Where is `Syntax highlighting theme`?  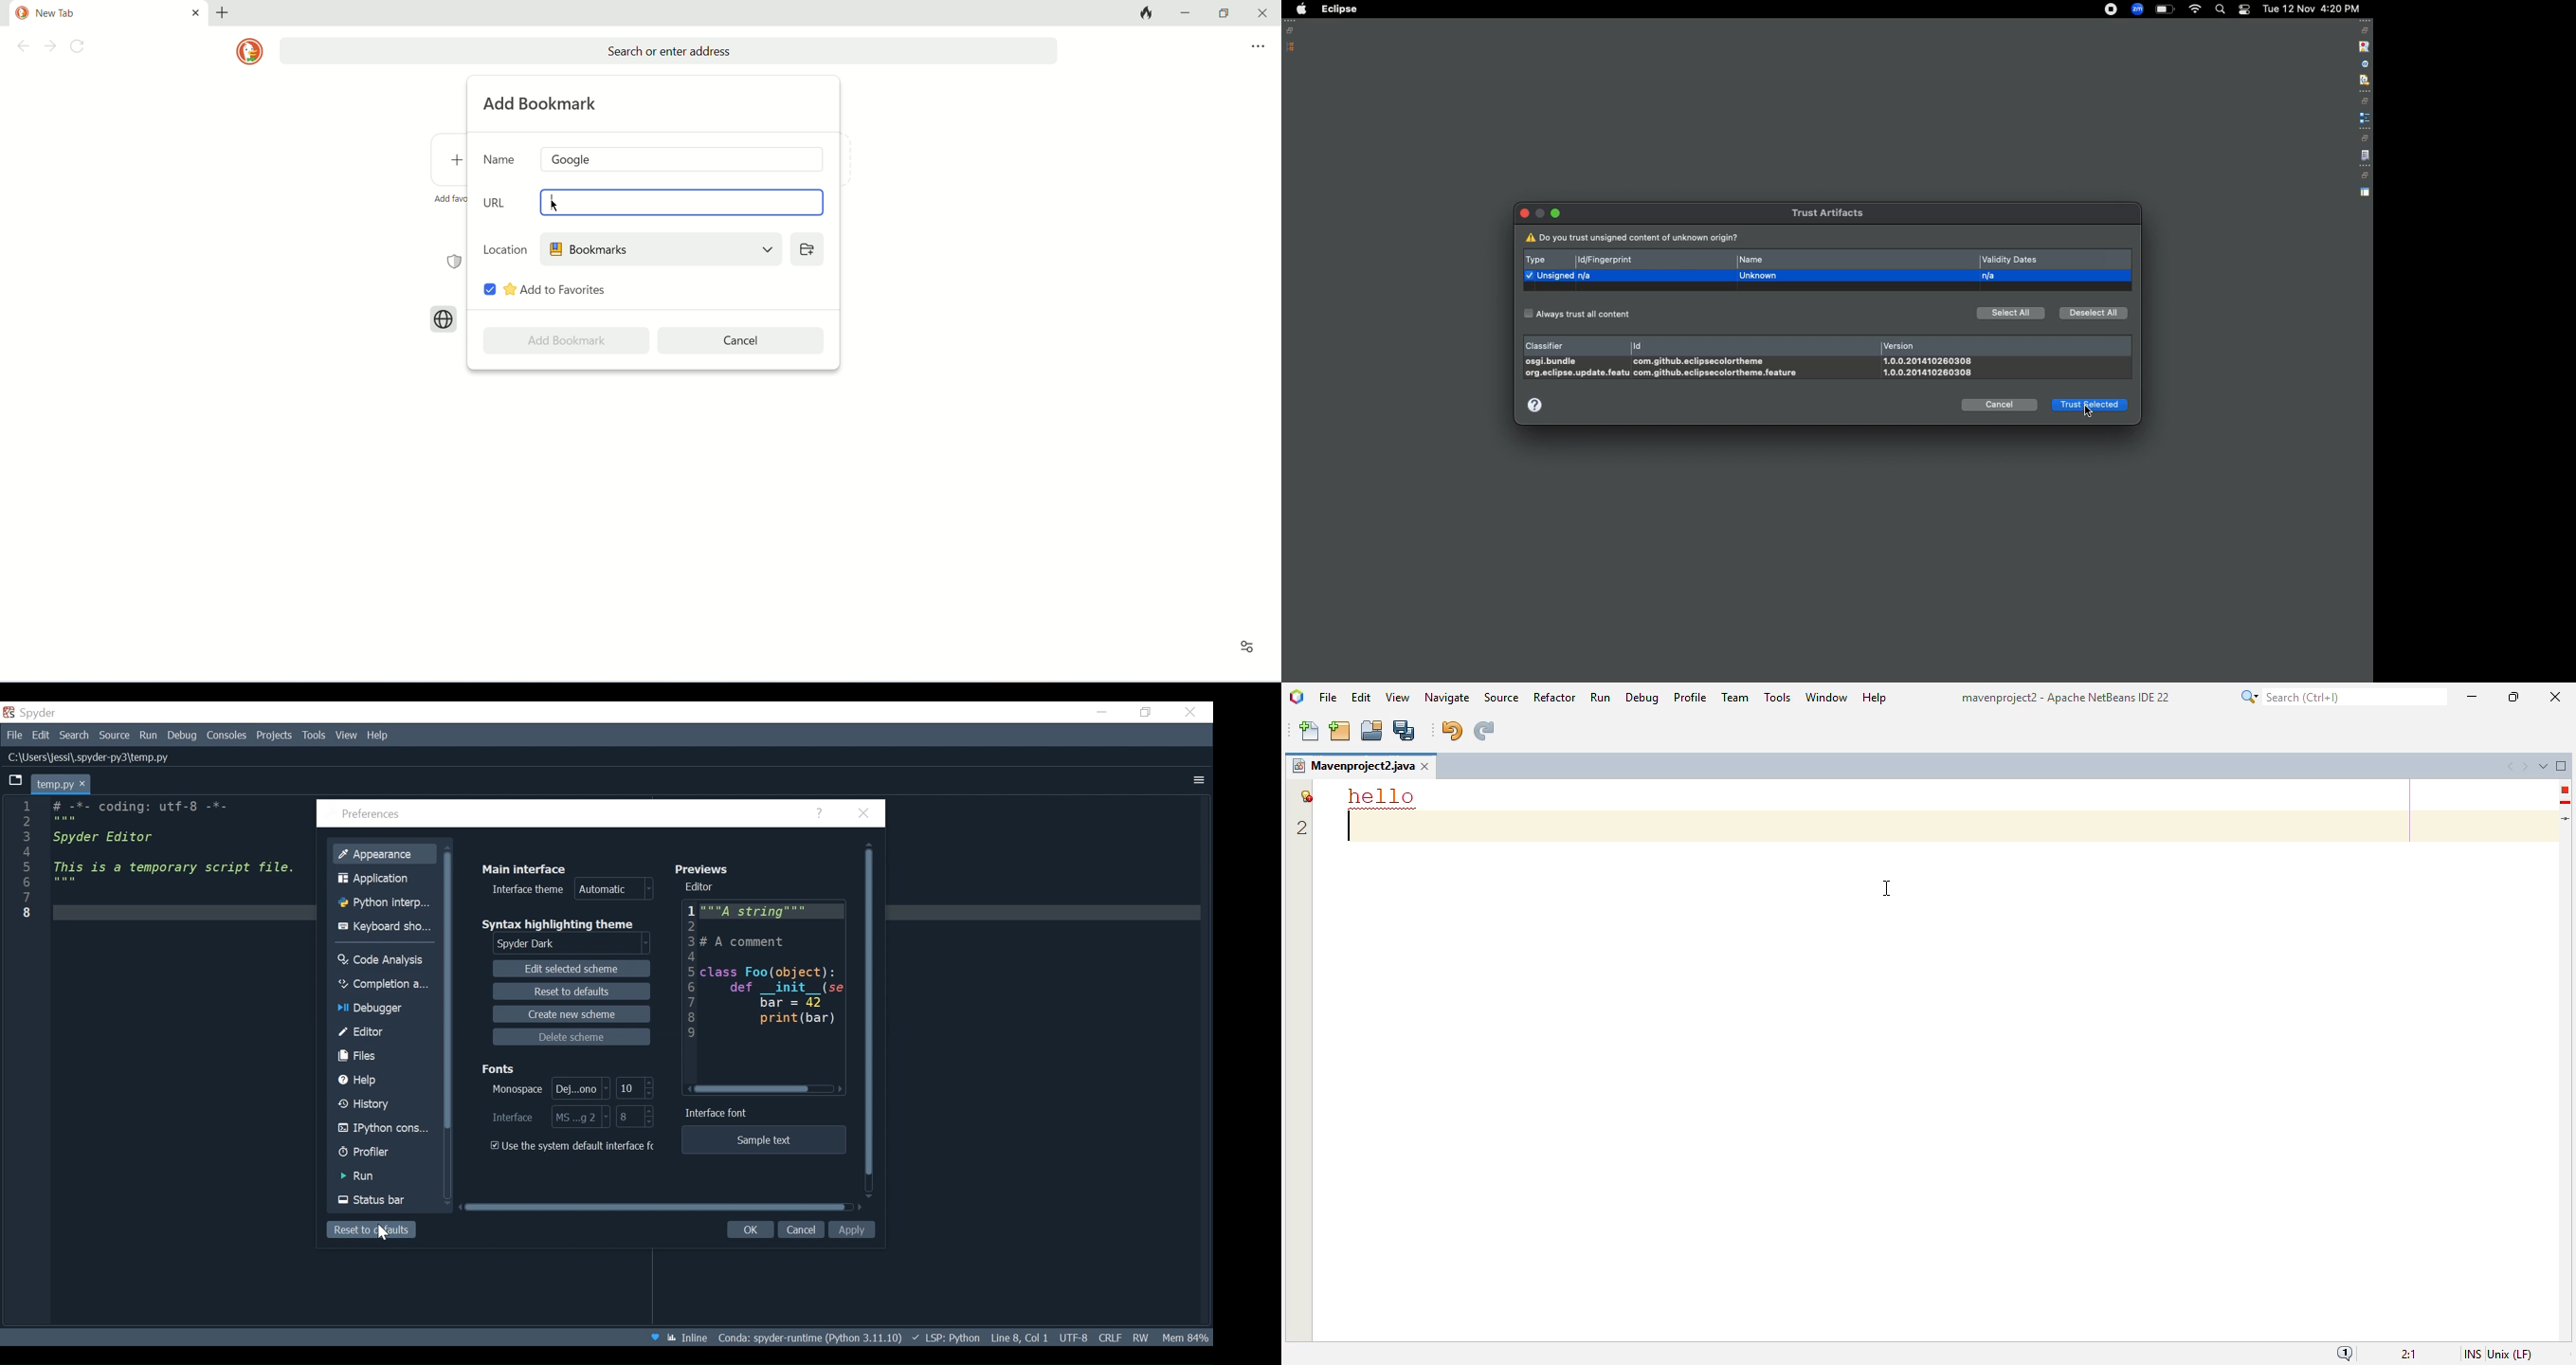 Syntax highlighting theme is located at coordinates (566, 924).